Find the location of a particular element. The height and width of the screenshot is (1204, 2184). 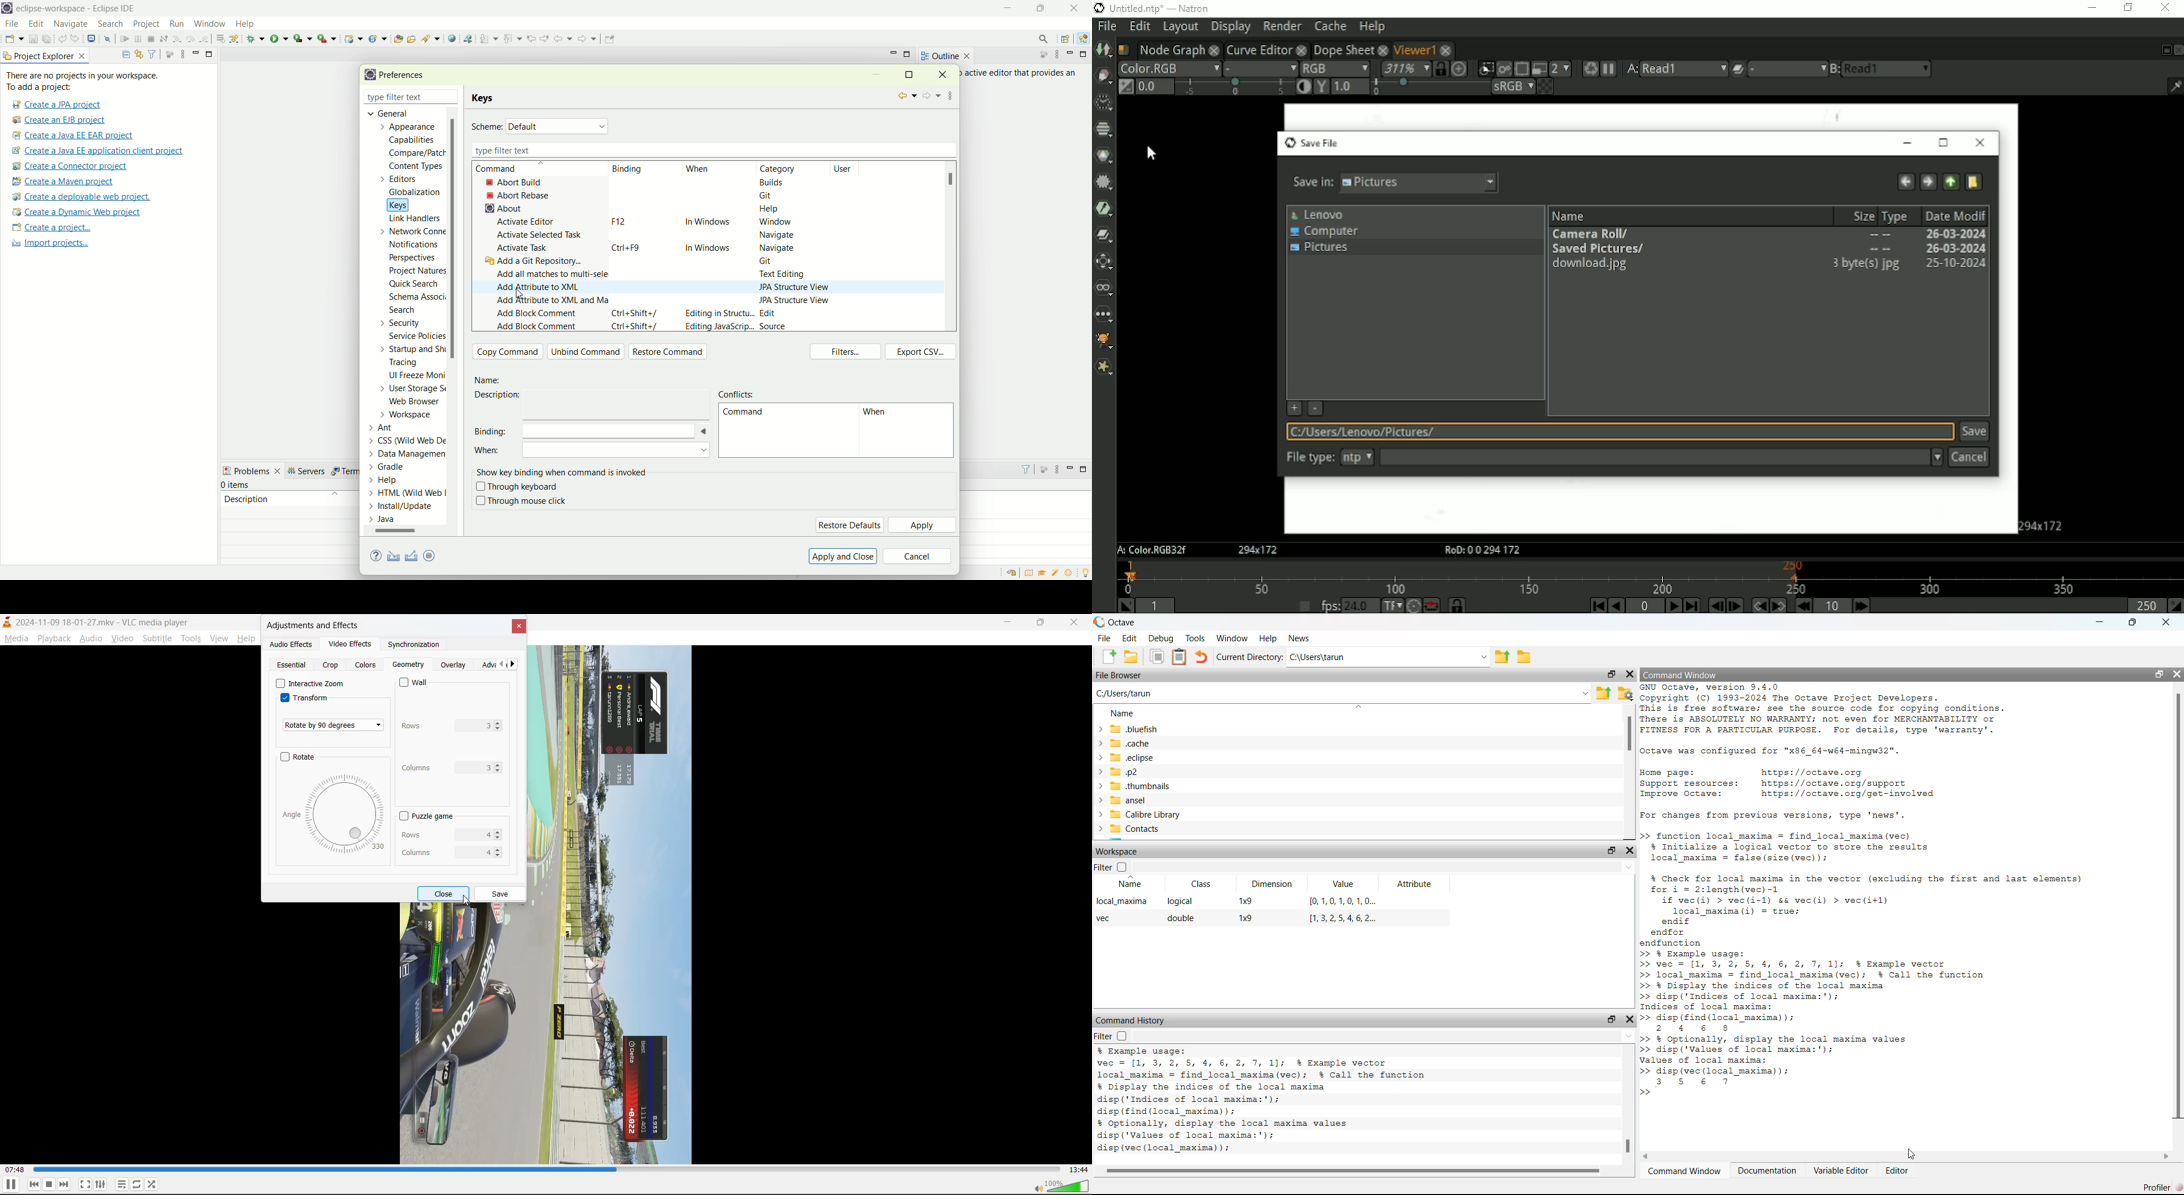

schema association is located at coordinates (419, 298).